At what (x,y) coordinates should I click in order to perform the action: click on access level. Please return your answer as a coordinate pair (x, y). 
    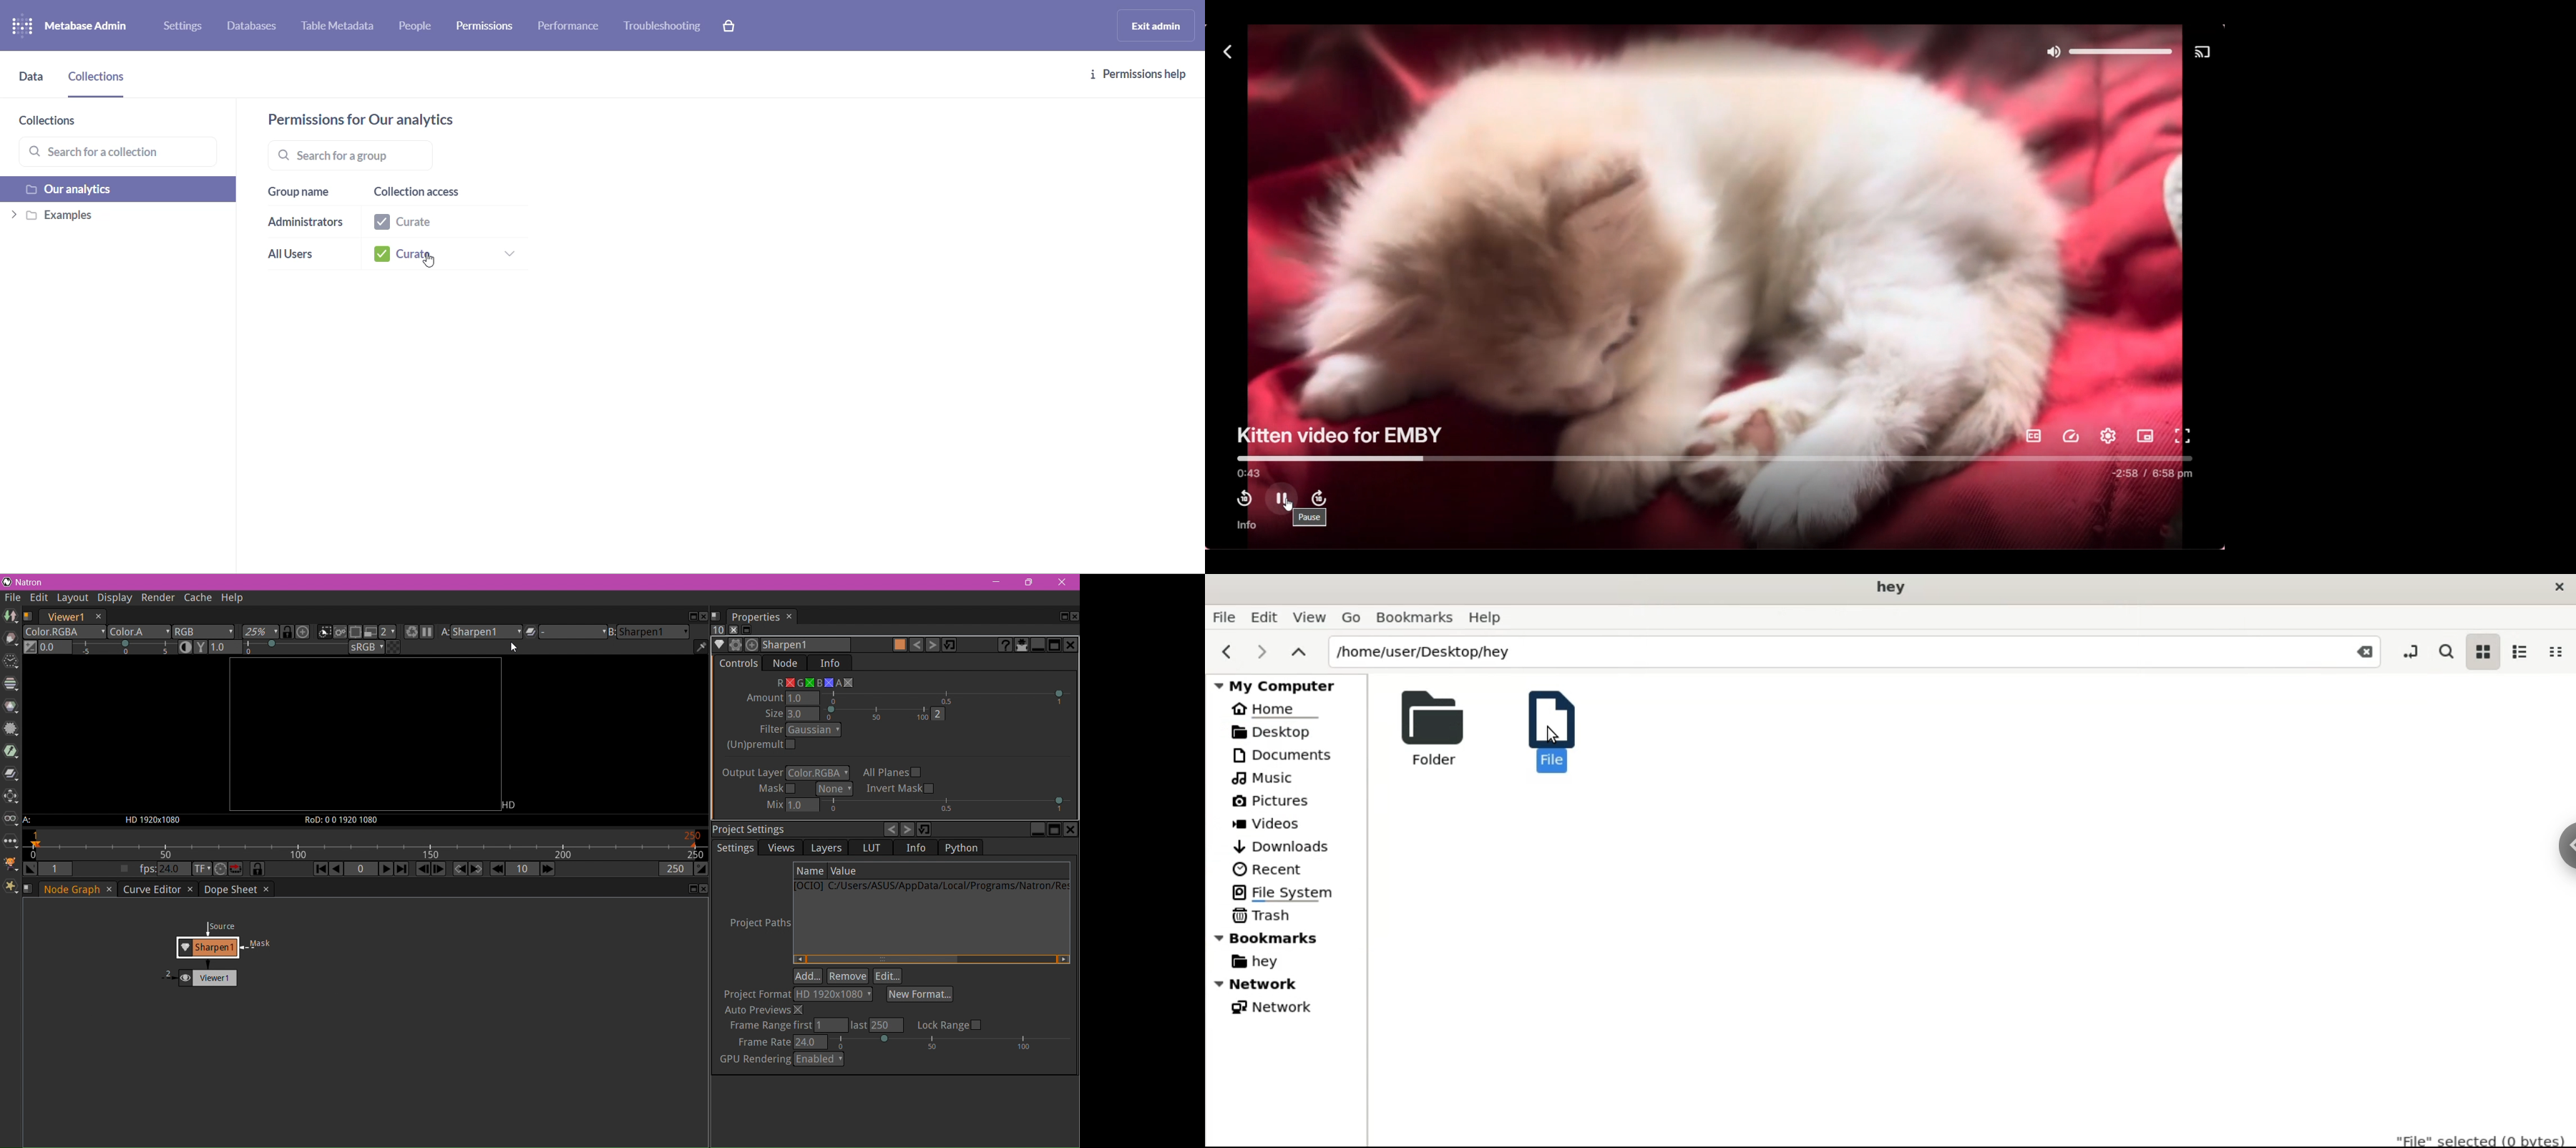
    Looking at the image, I should click on (442, 224).